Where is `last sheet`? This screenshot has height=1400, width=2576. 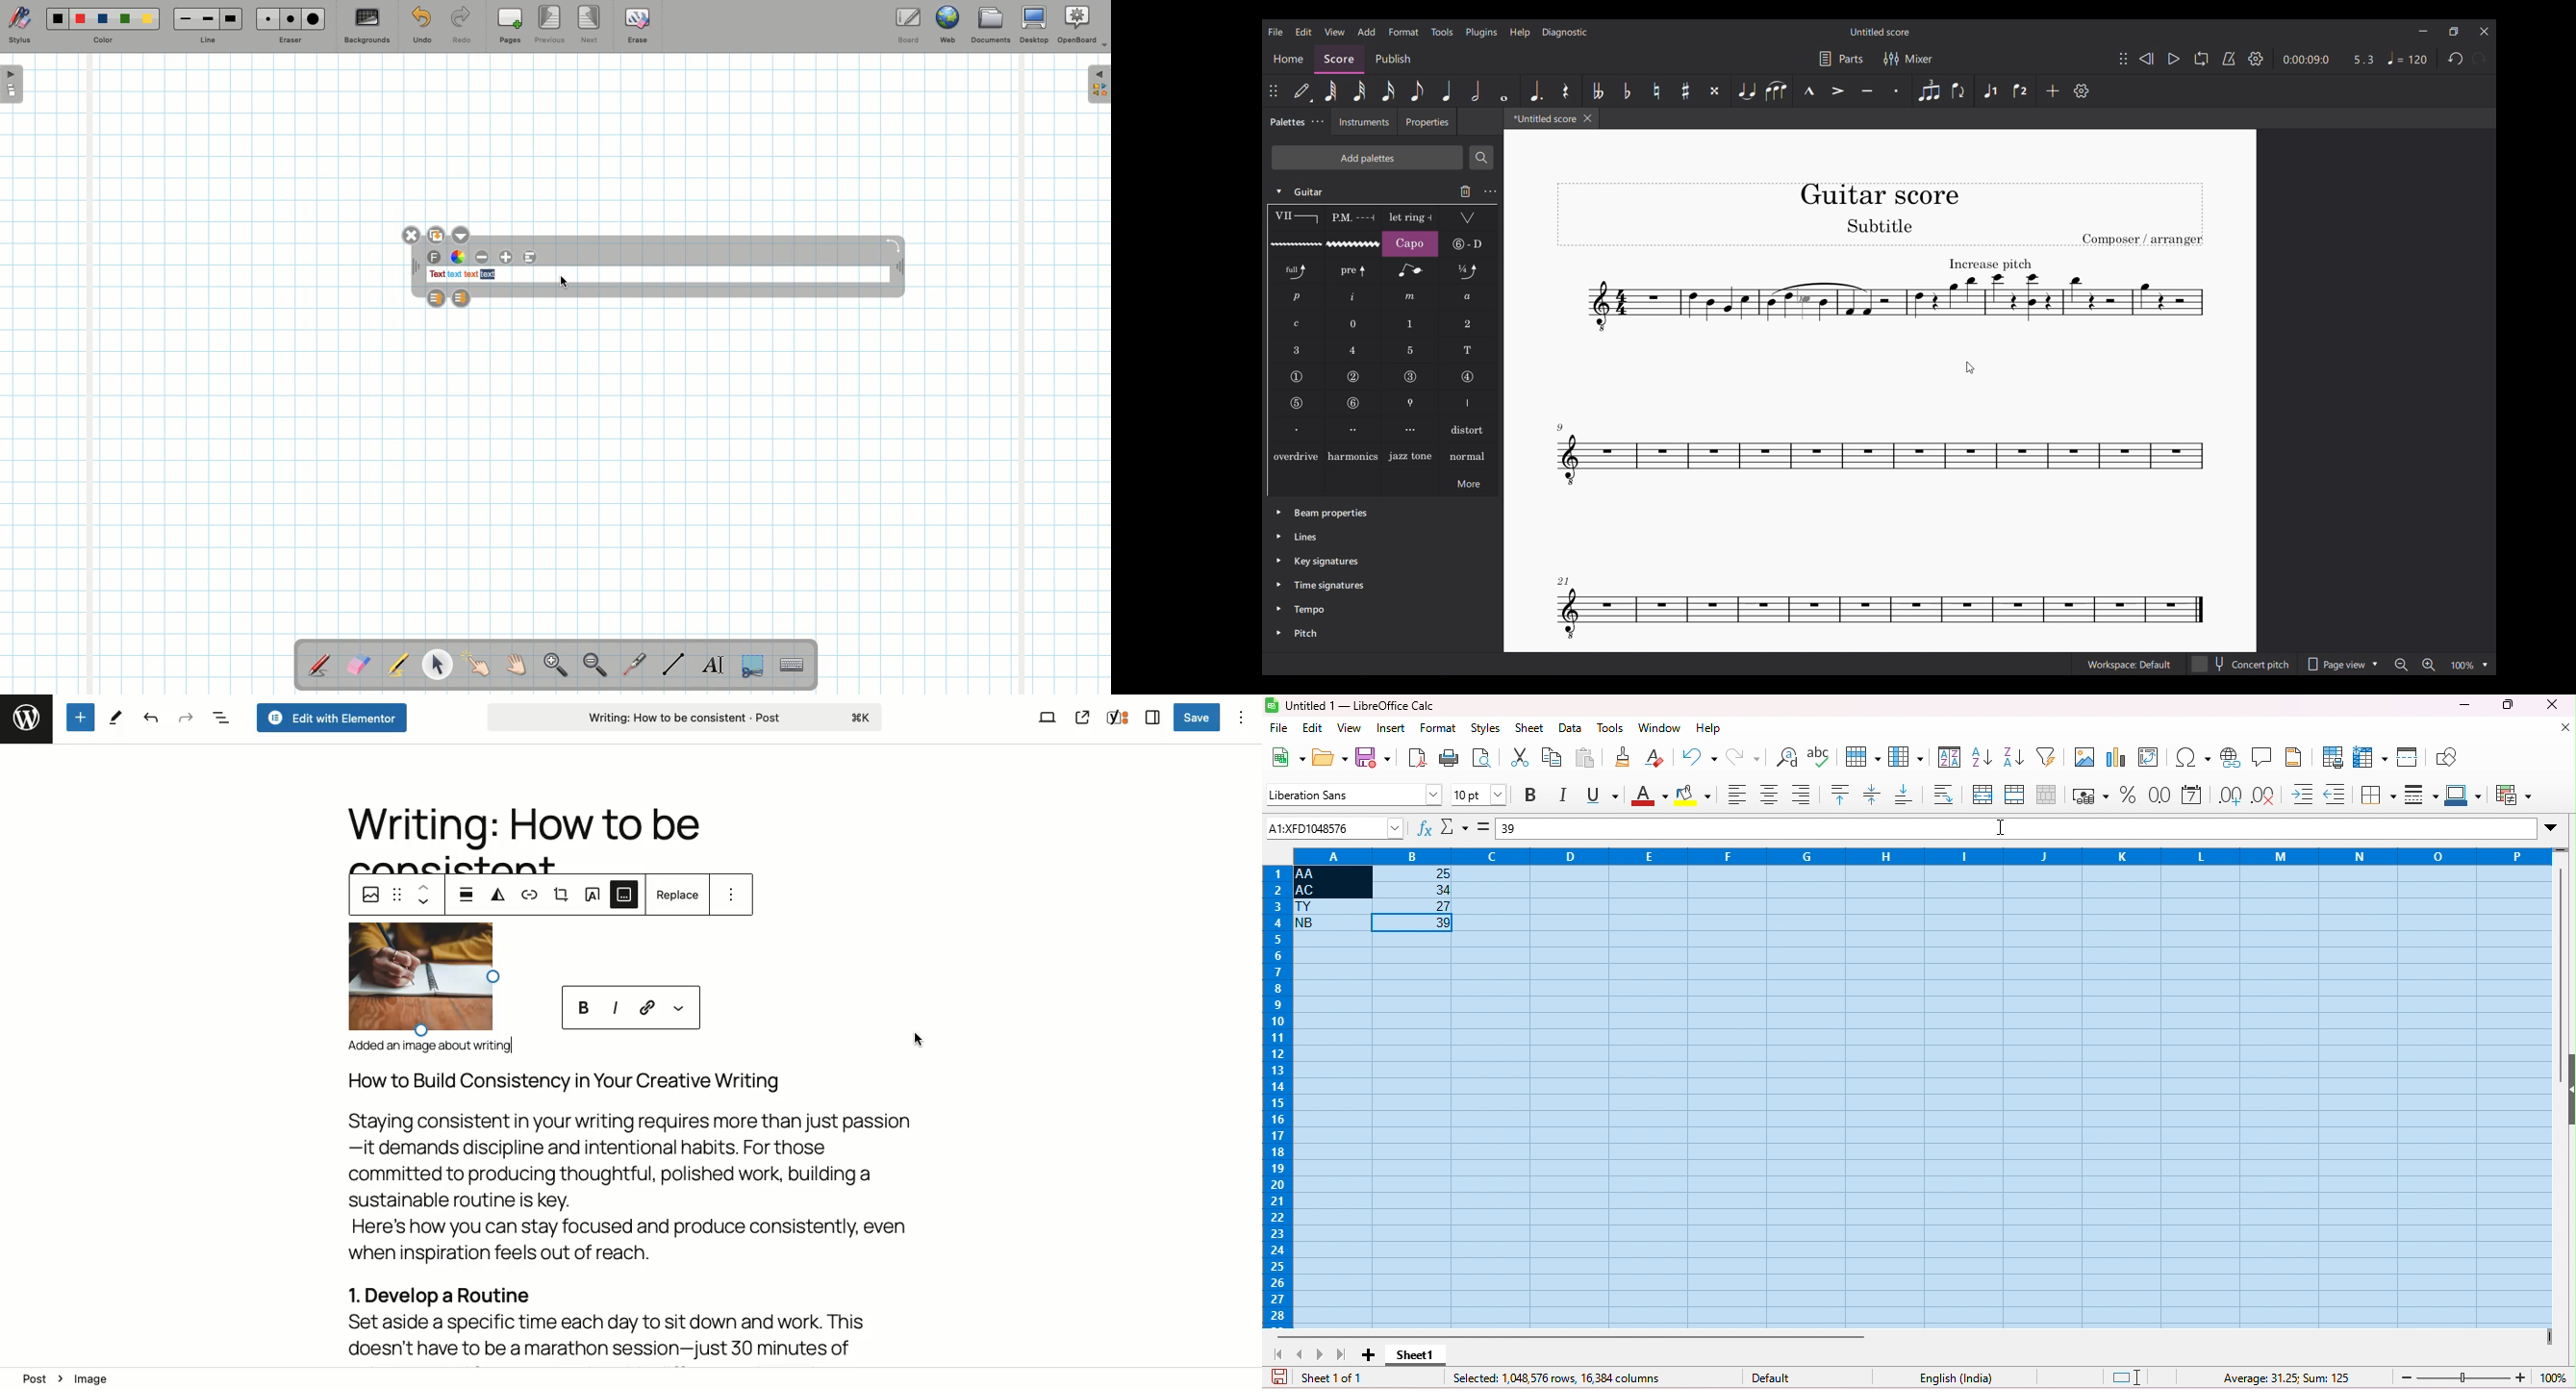
last sheet is located at coordinates (1341, 1355).